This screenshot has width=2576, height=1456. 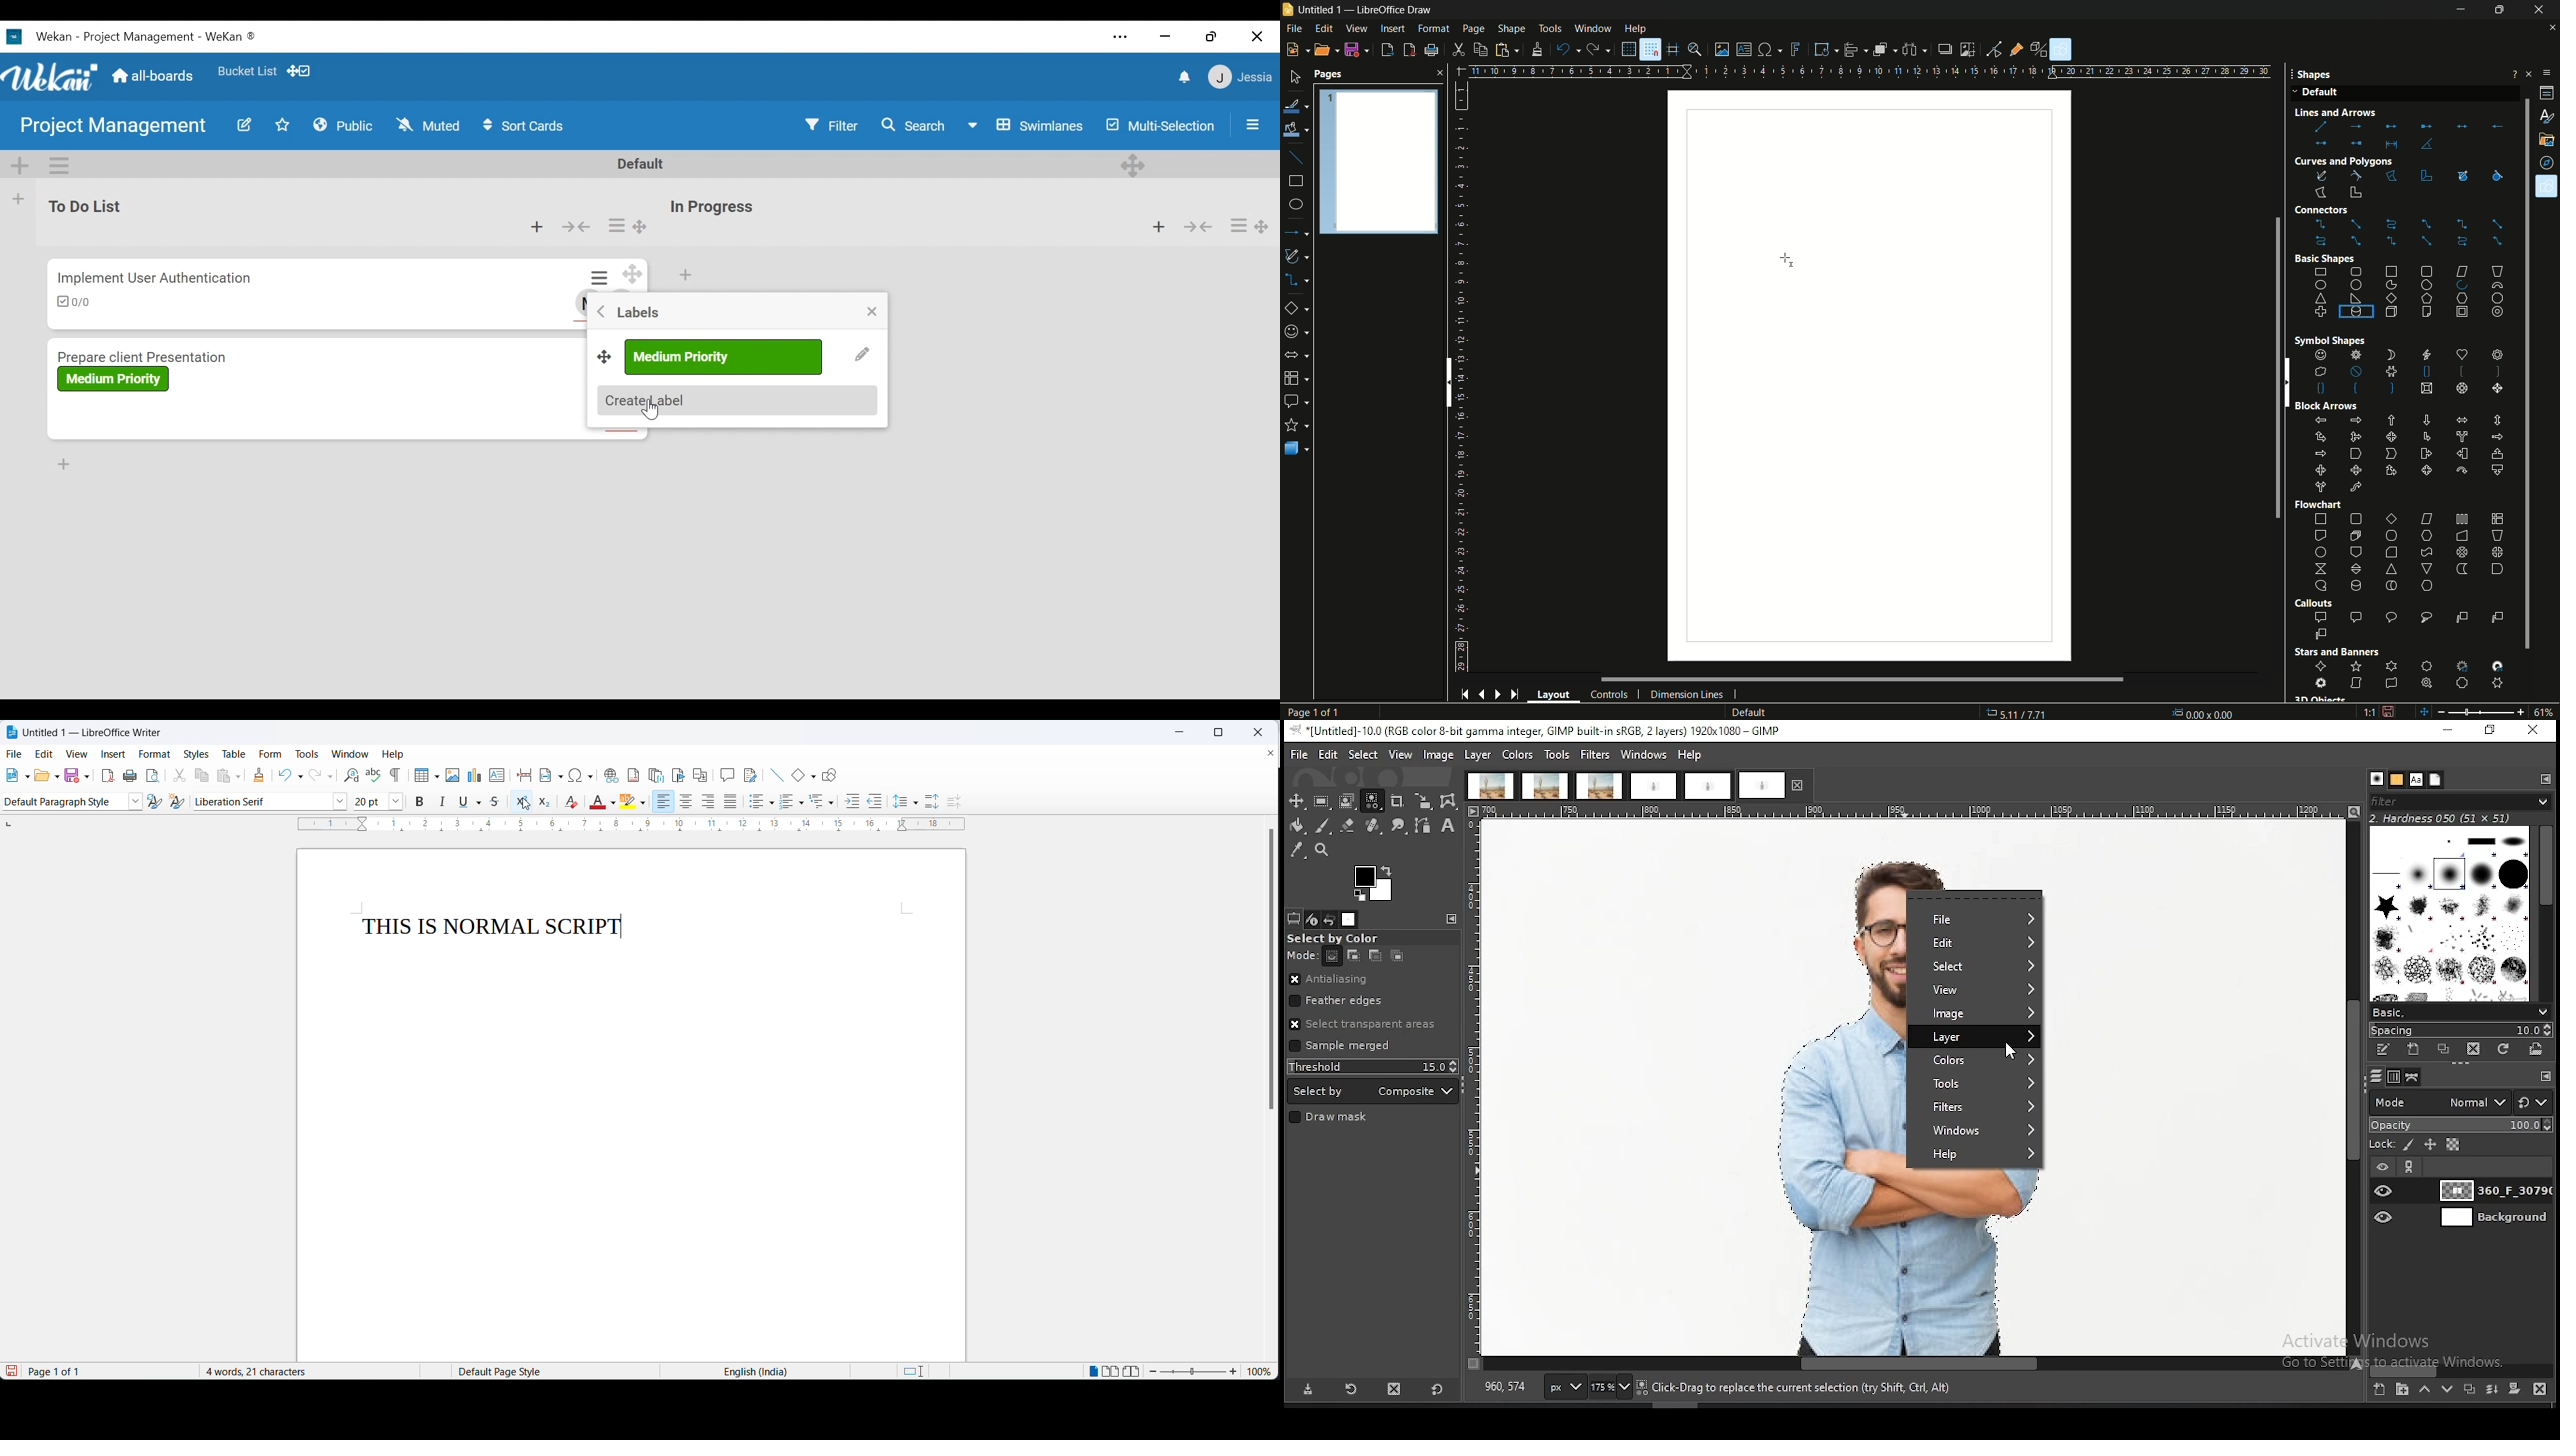 What do you see at coordinates (2547, 193) in the screenshot?
I see `Cursor` at bounding box center [2547, 193].